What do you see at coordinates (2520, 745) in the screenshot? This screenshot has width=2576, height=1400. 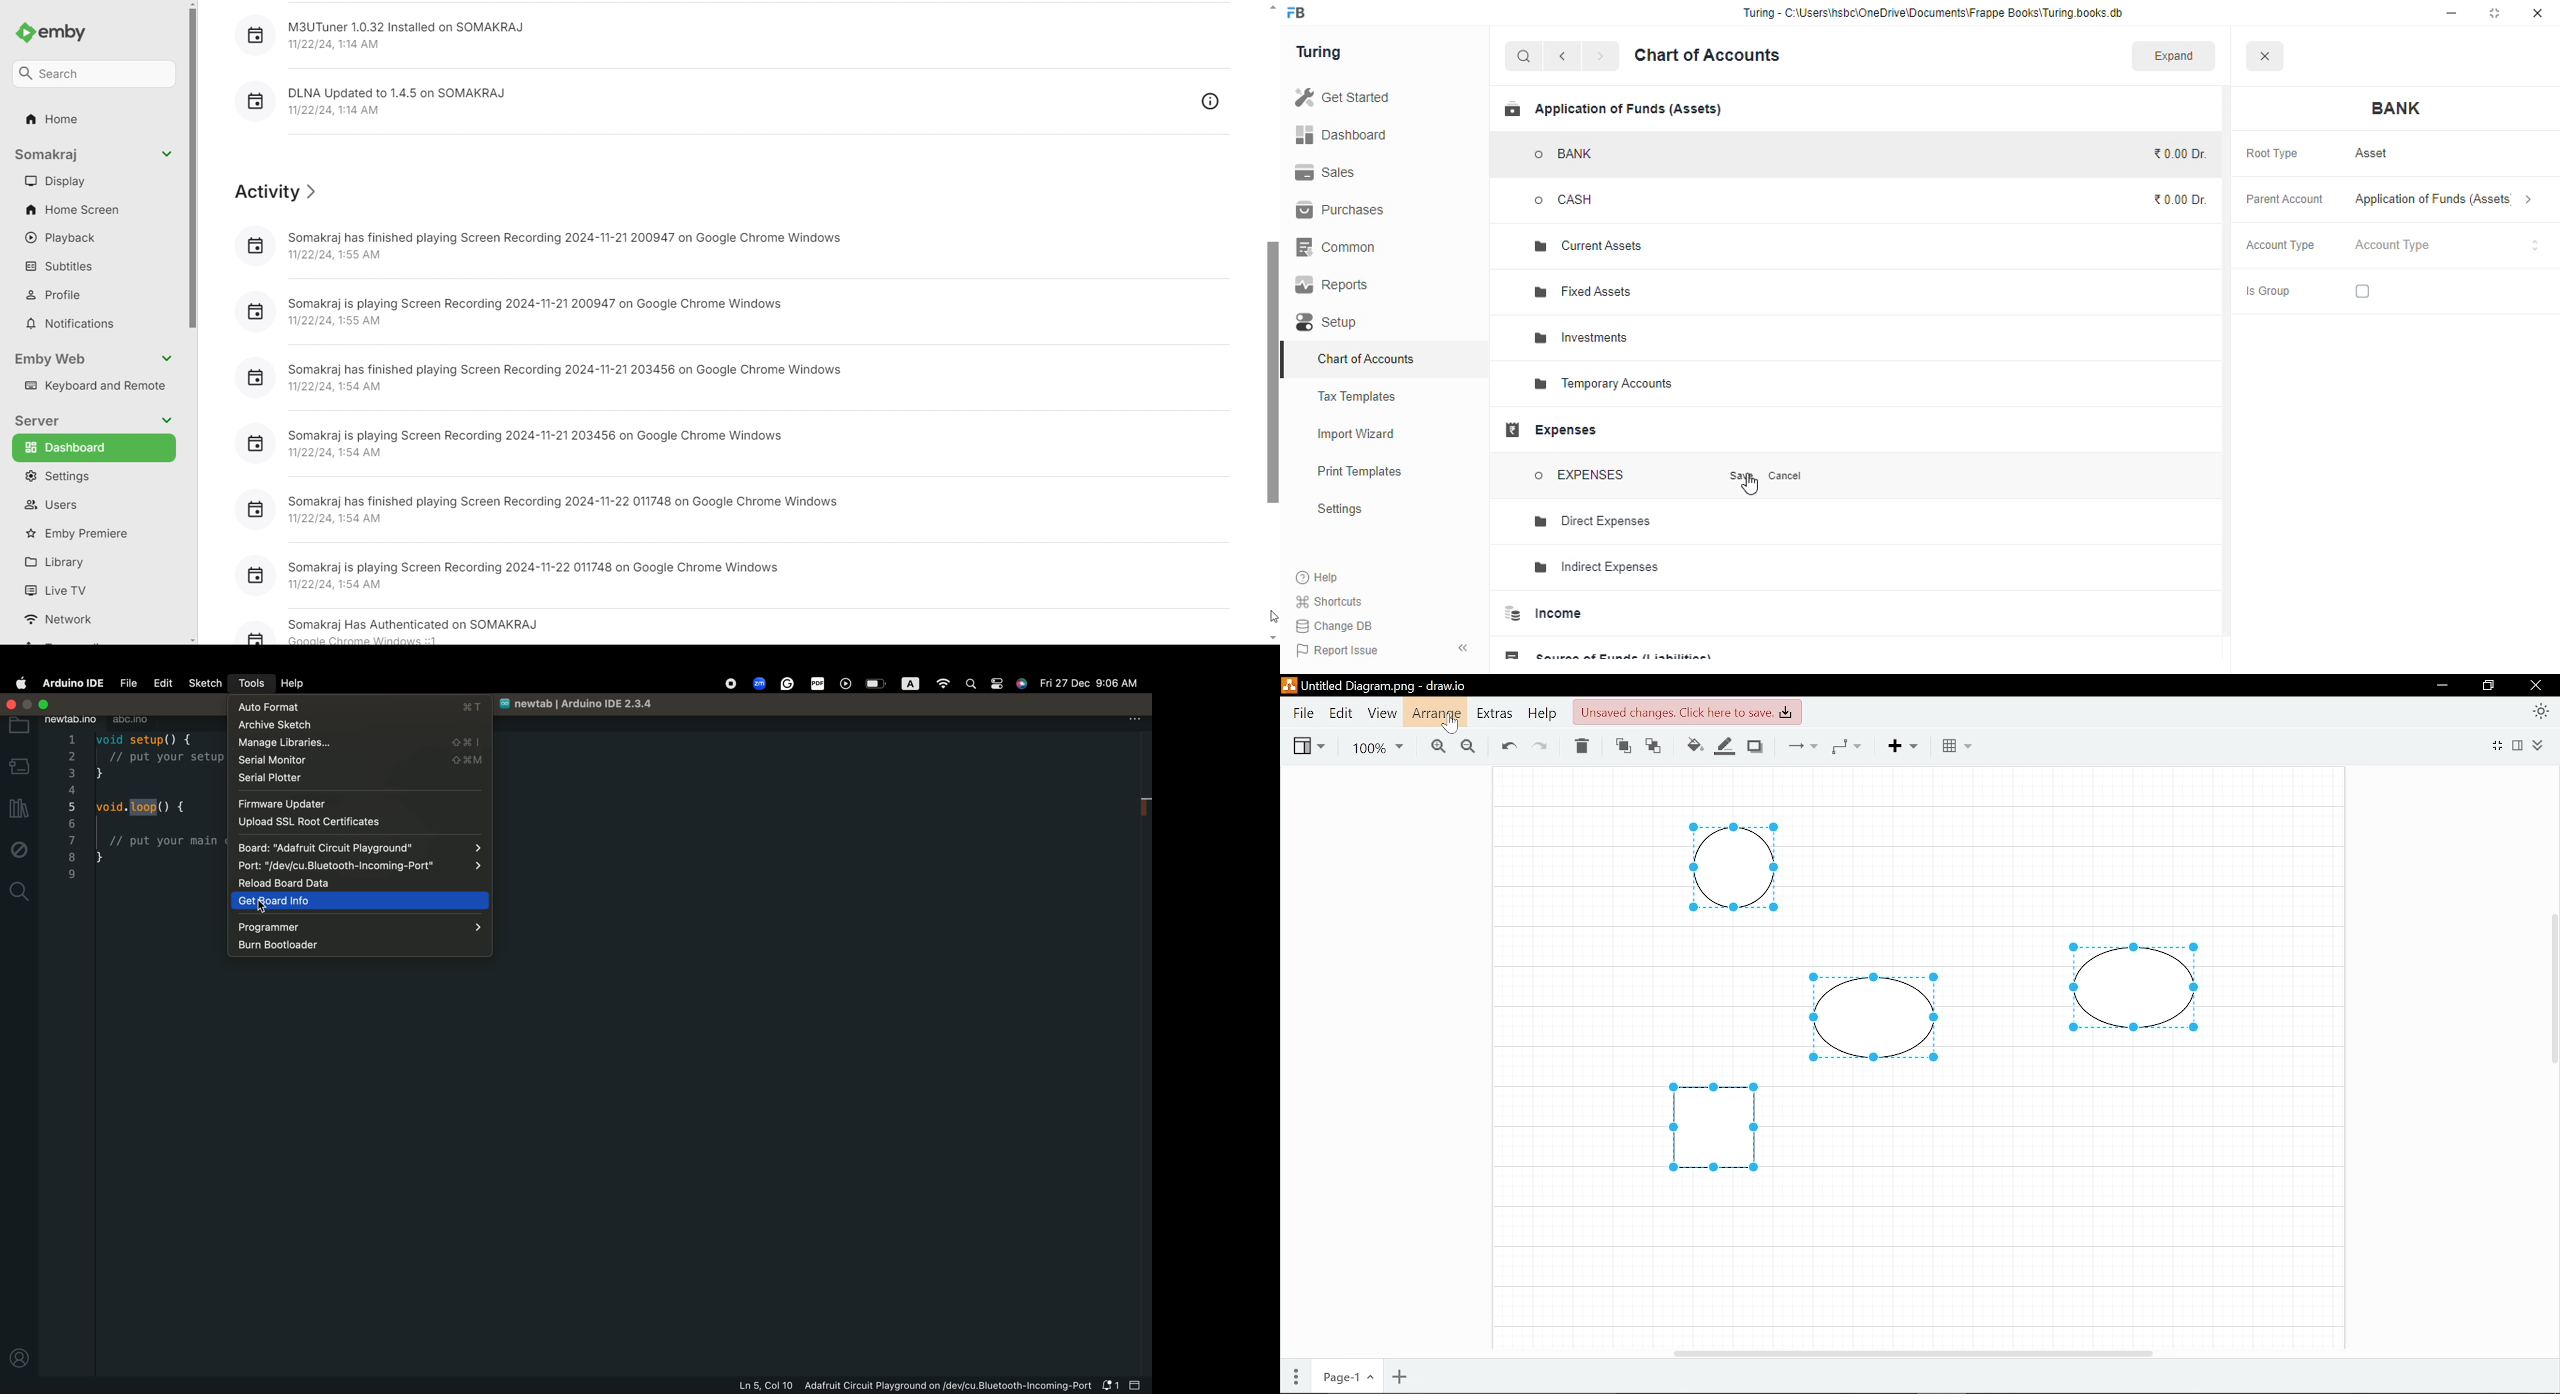 I see `Format` at bounding box center [2520, 745].